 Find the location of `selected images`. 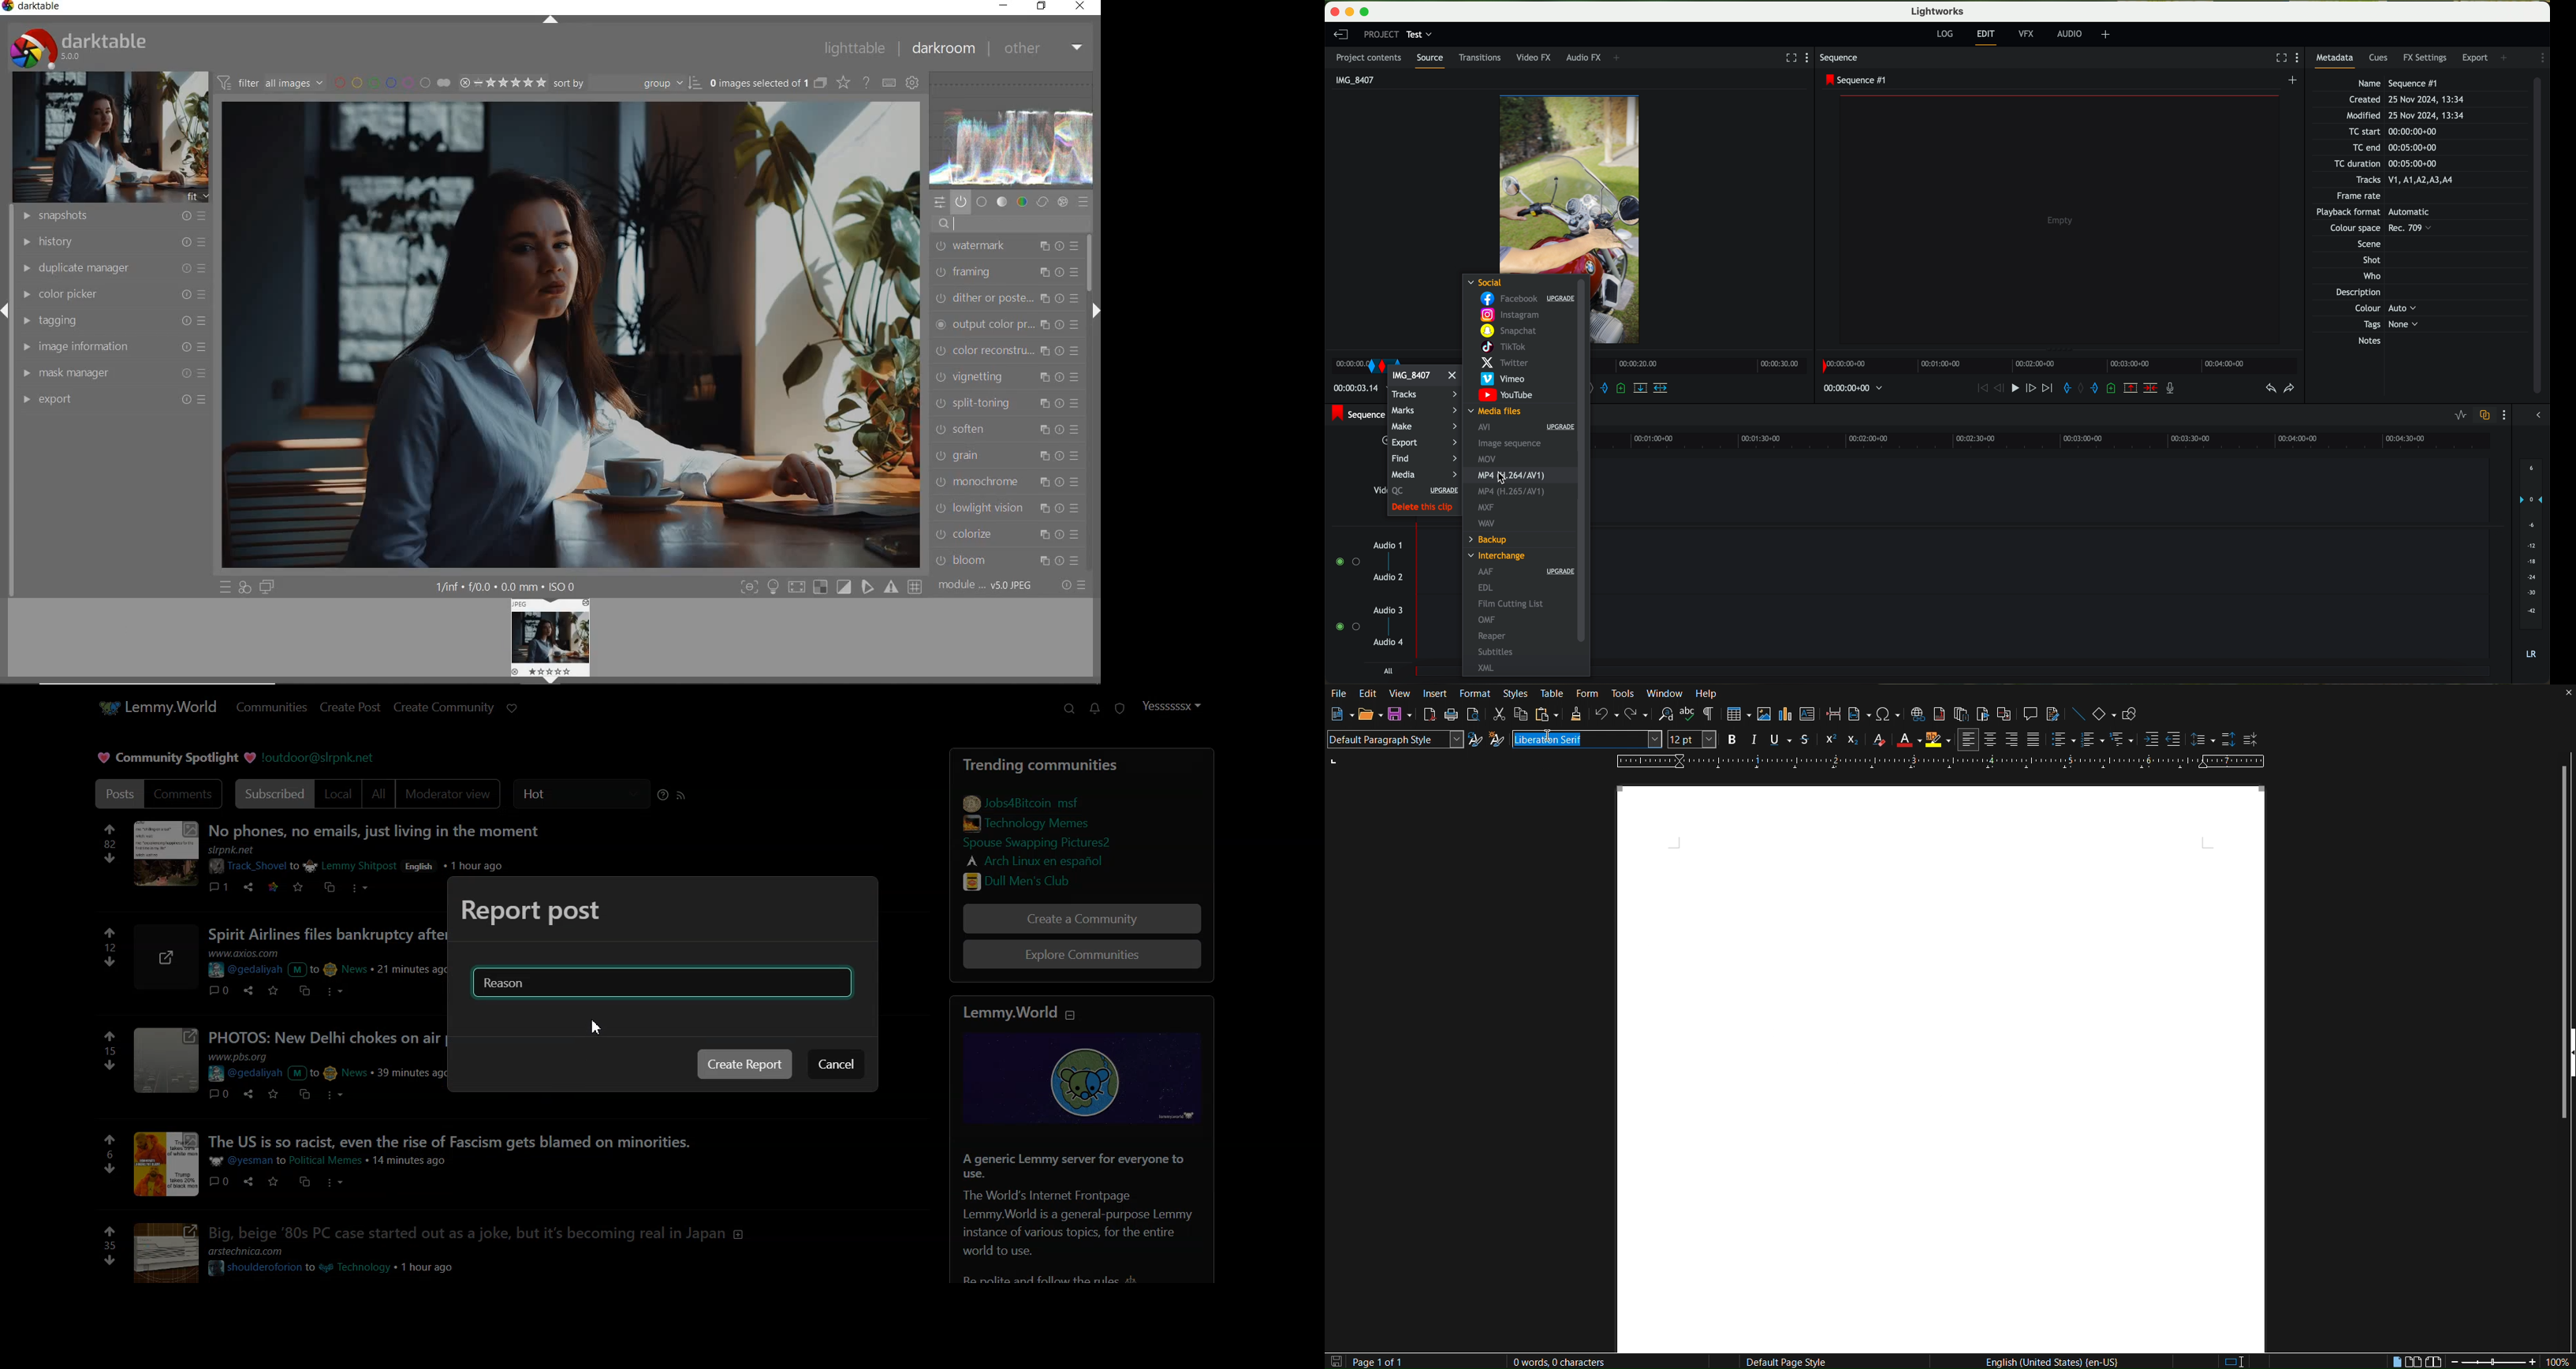

selected images is located at coordinates (758, 83).